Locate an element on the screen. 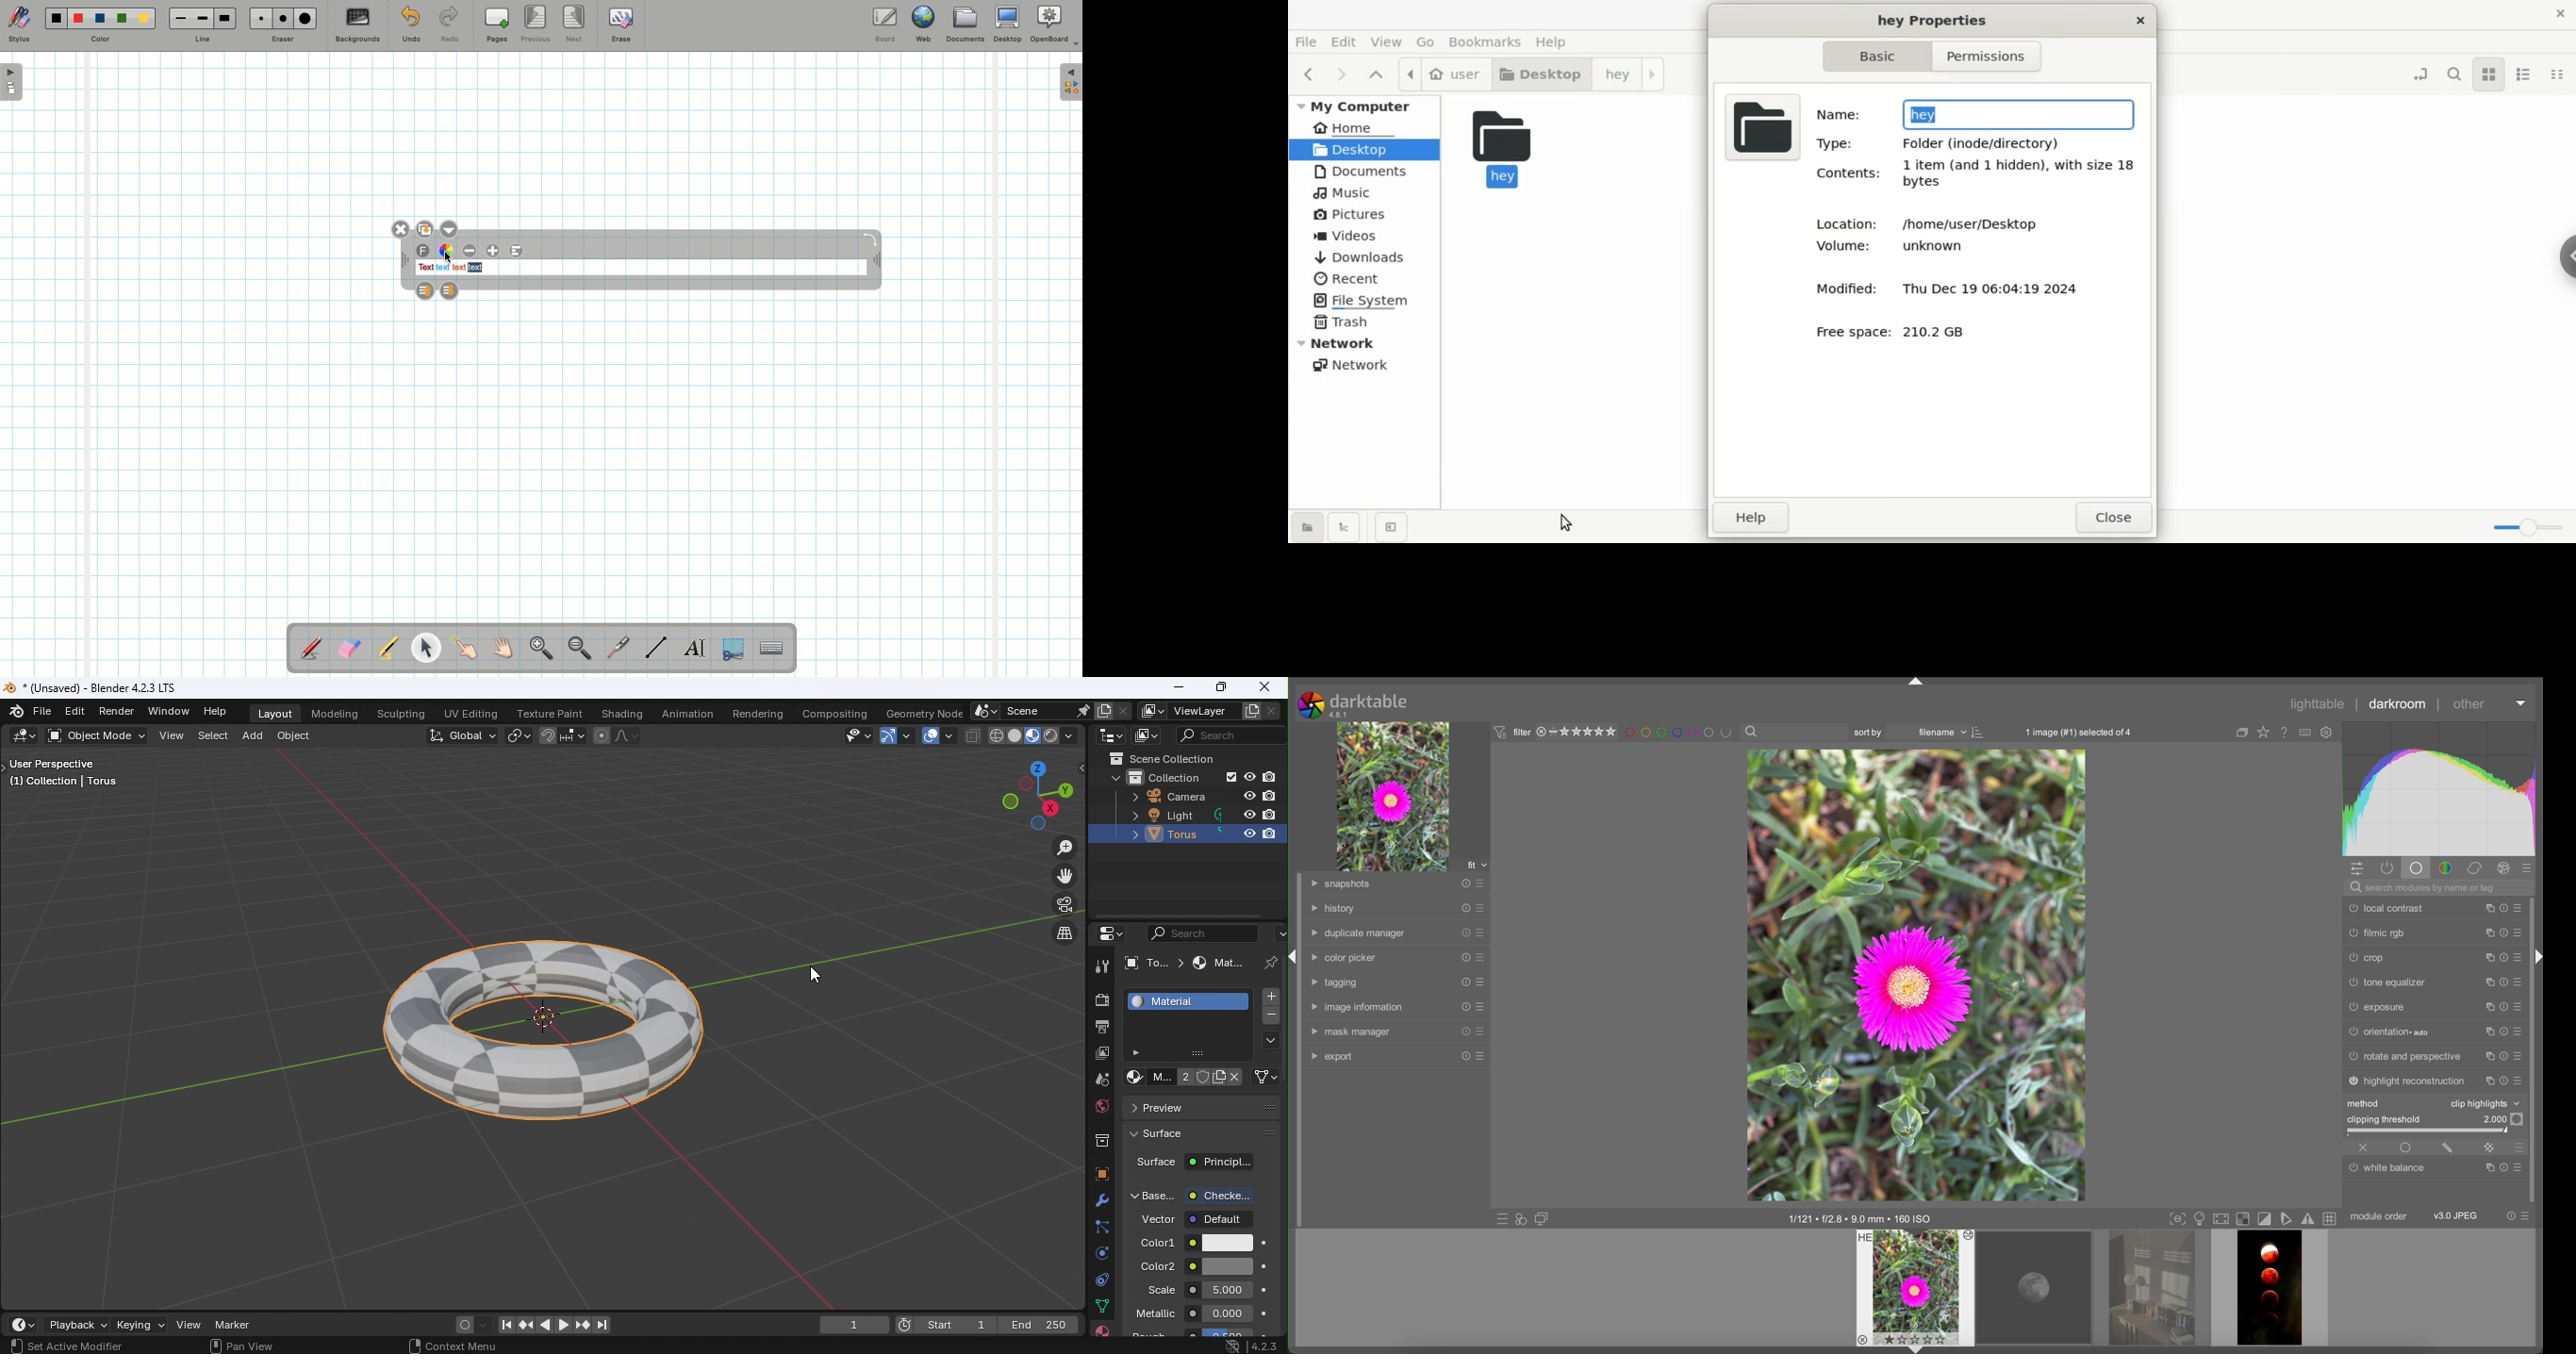  Board is located at coordinates (885, 25).